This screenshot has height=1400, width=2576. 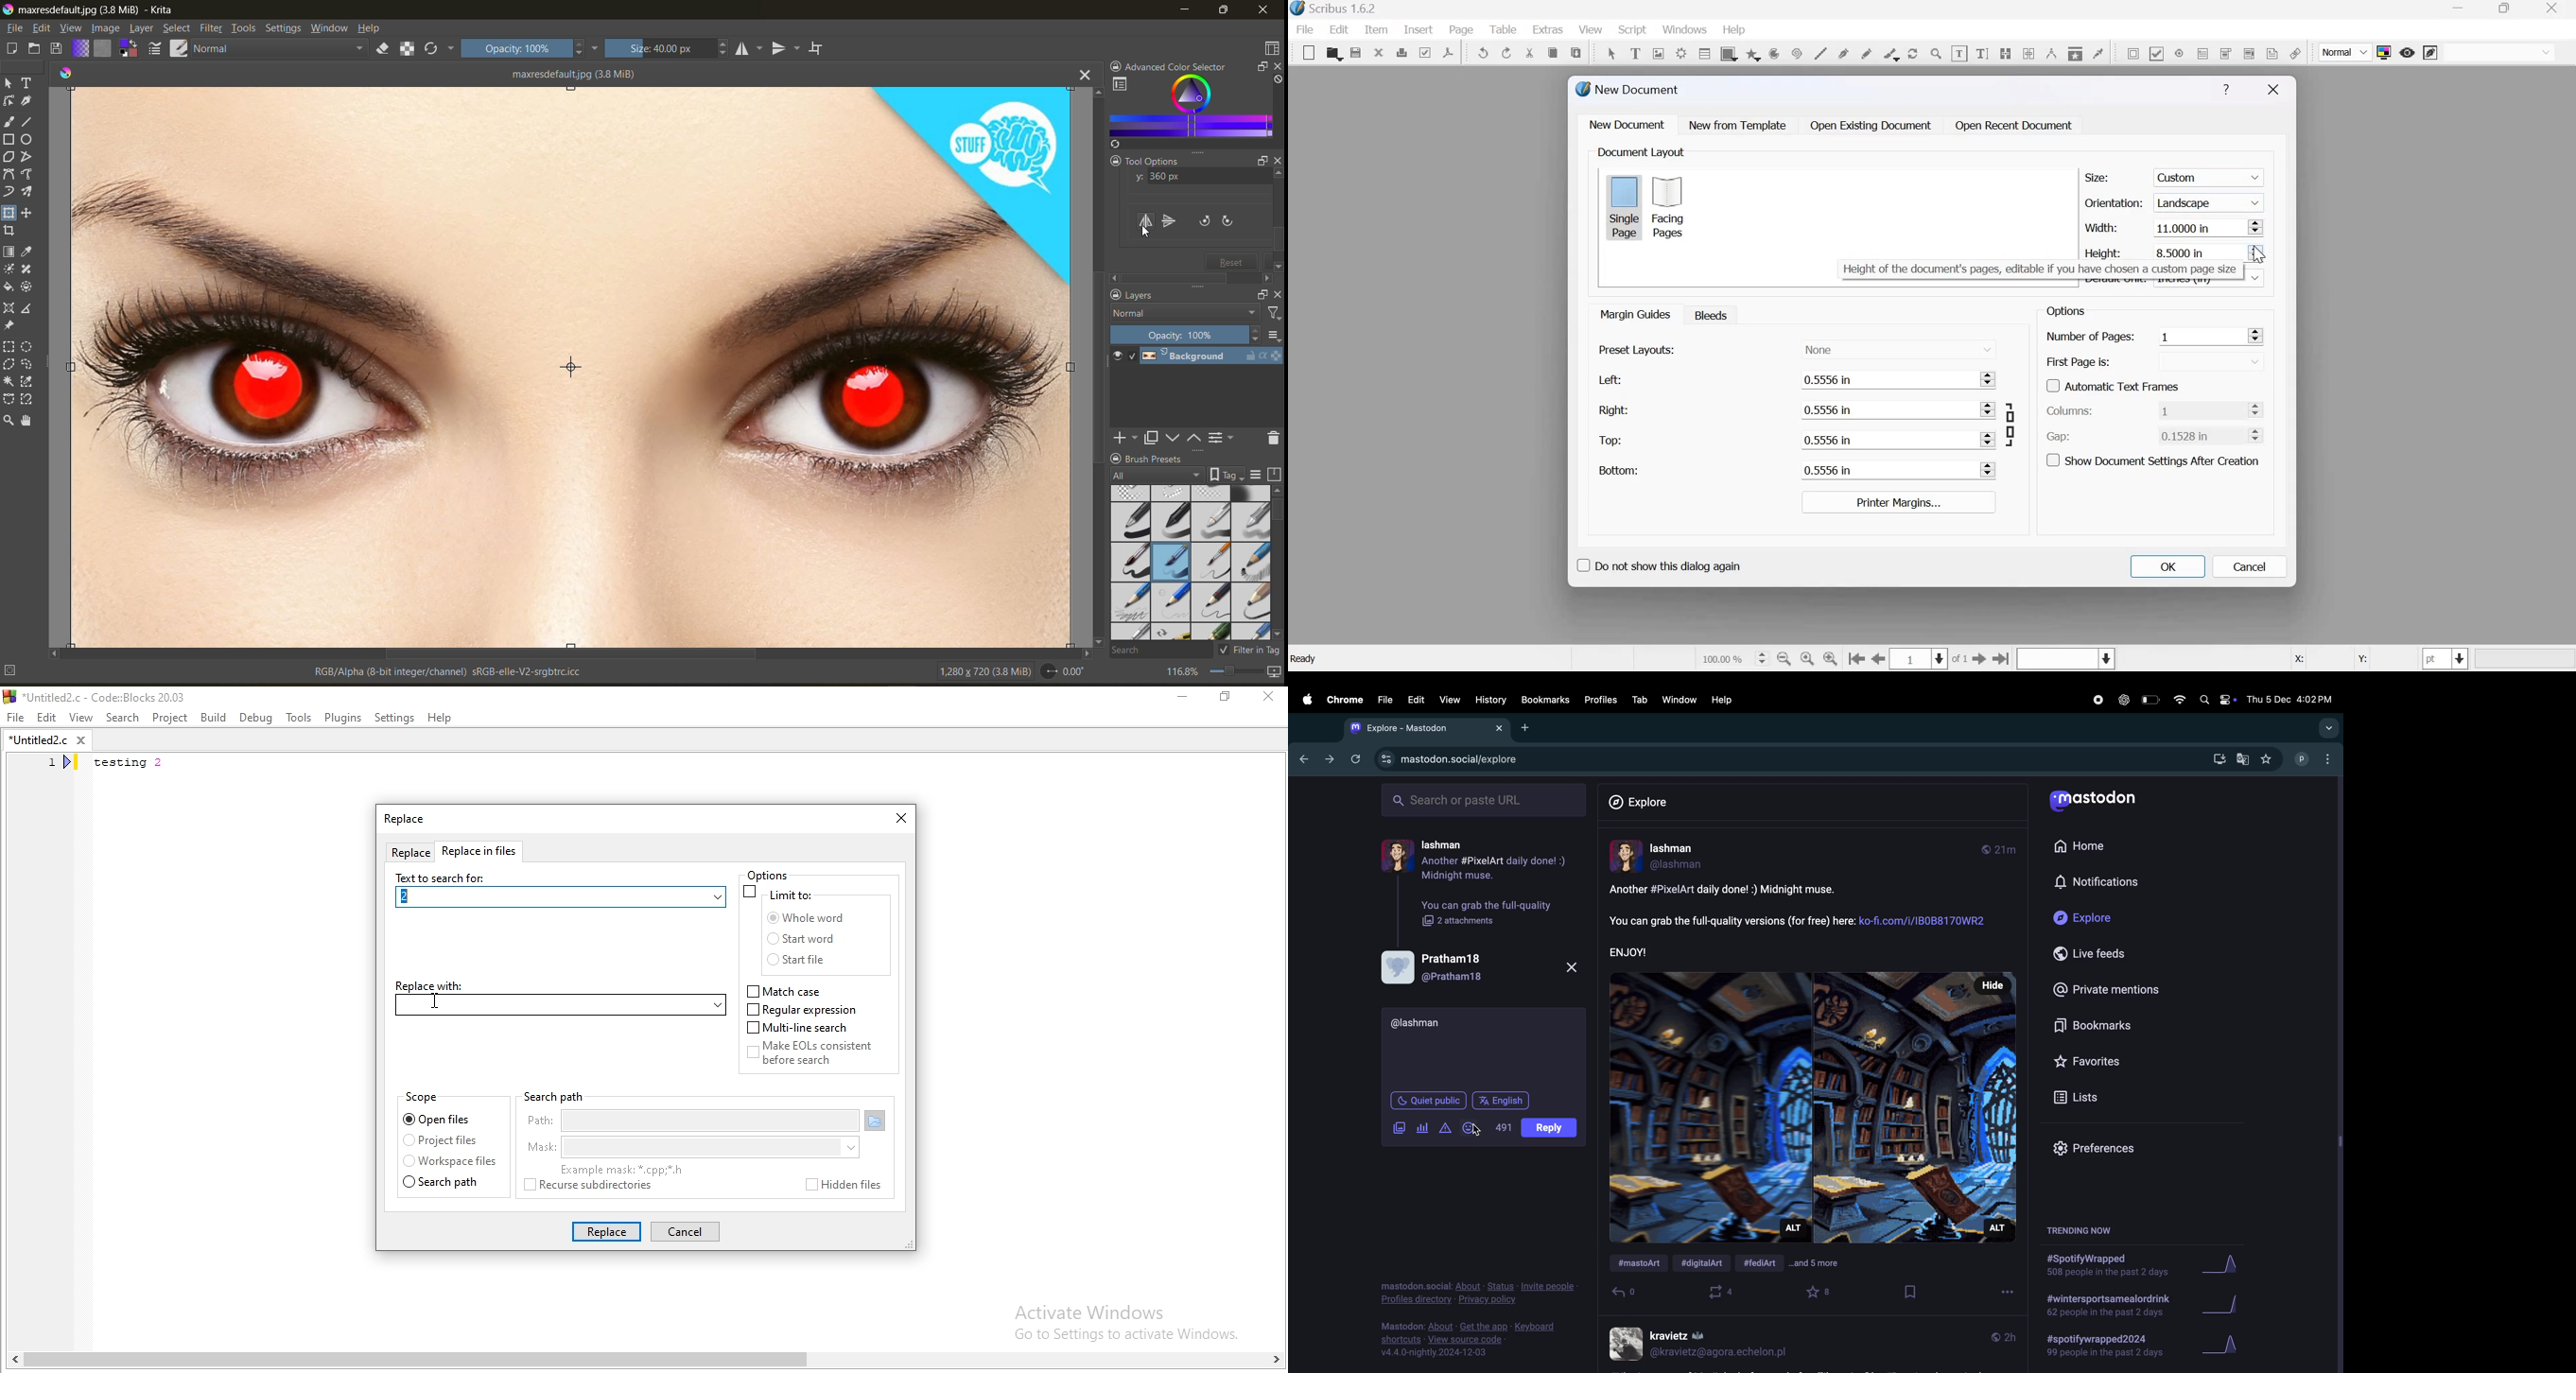 What do you see at coordinates (839, 1185) in the screenshot?
I see `hidden files` at bounding box center [839, 1185].